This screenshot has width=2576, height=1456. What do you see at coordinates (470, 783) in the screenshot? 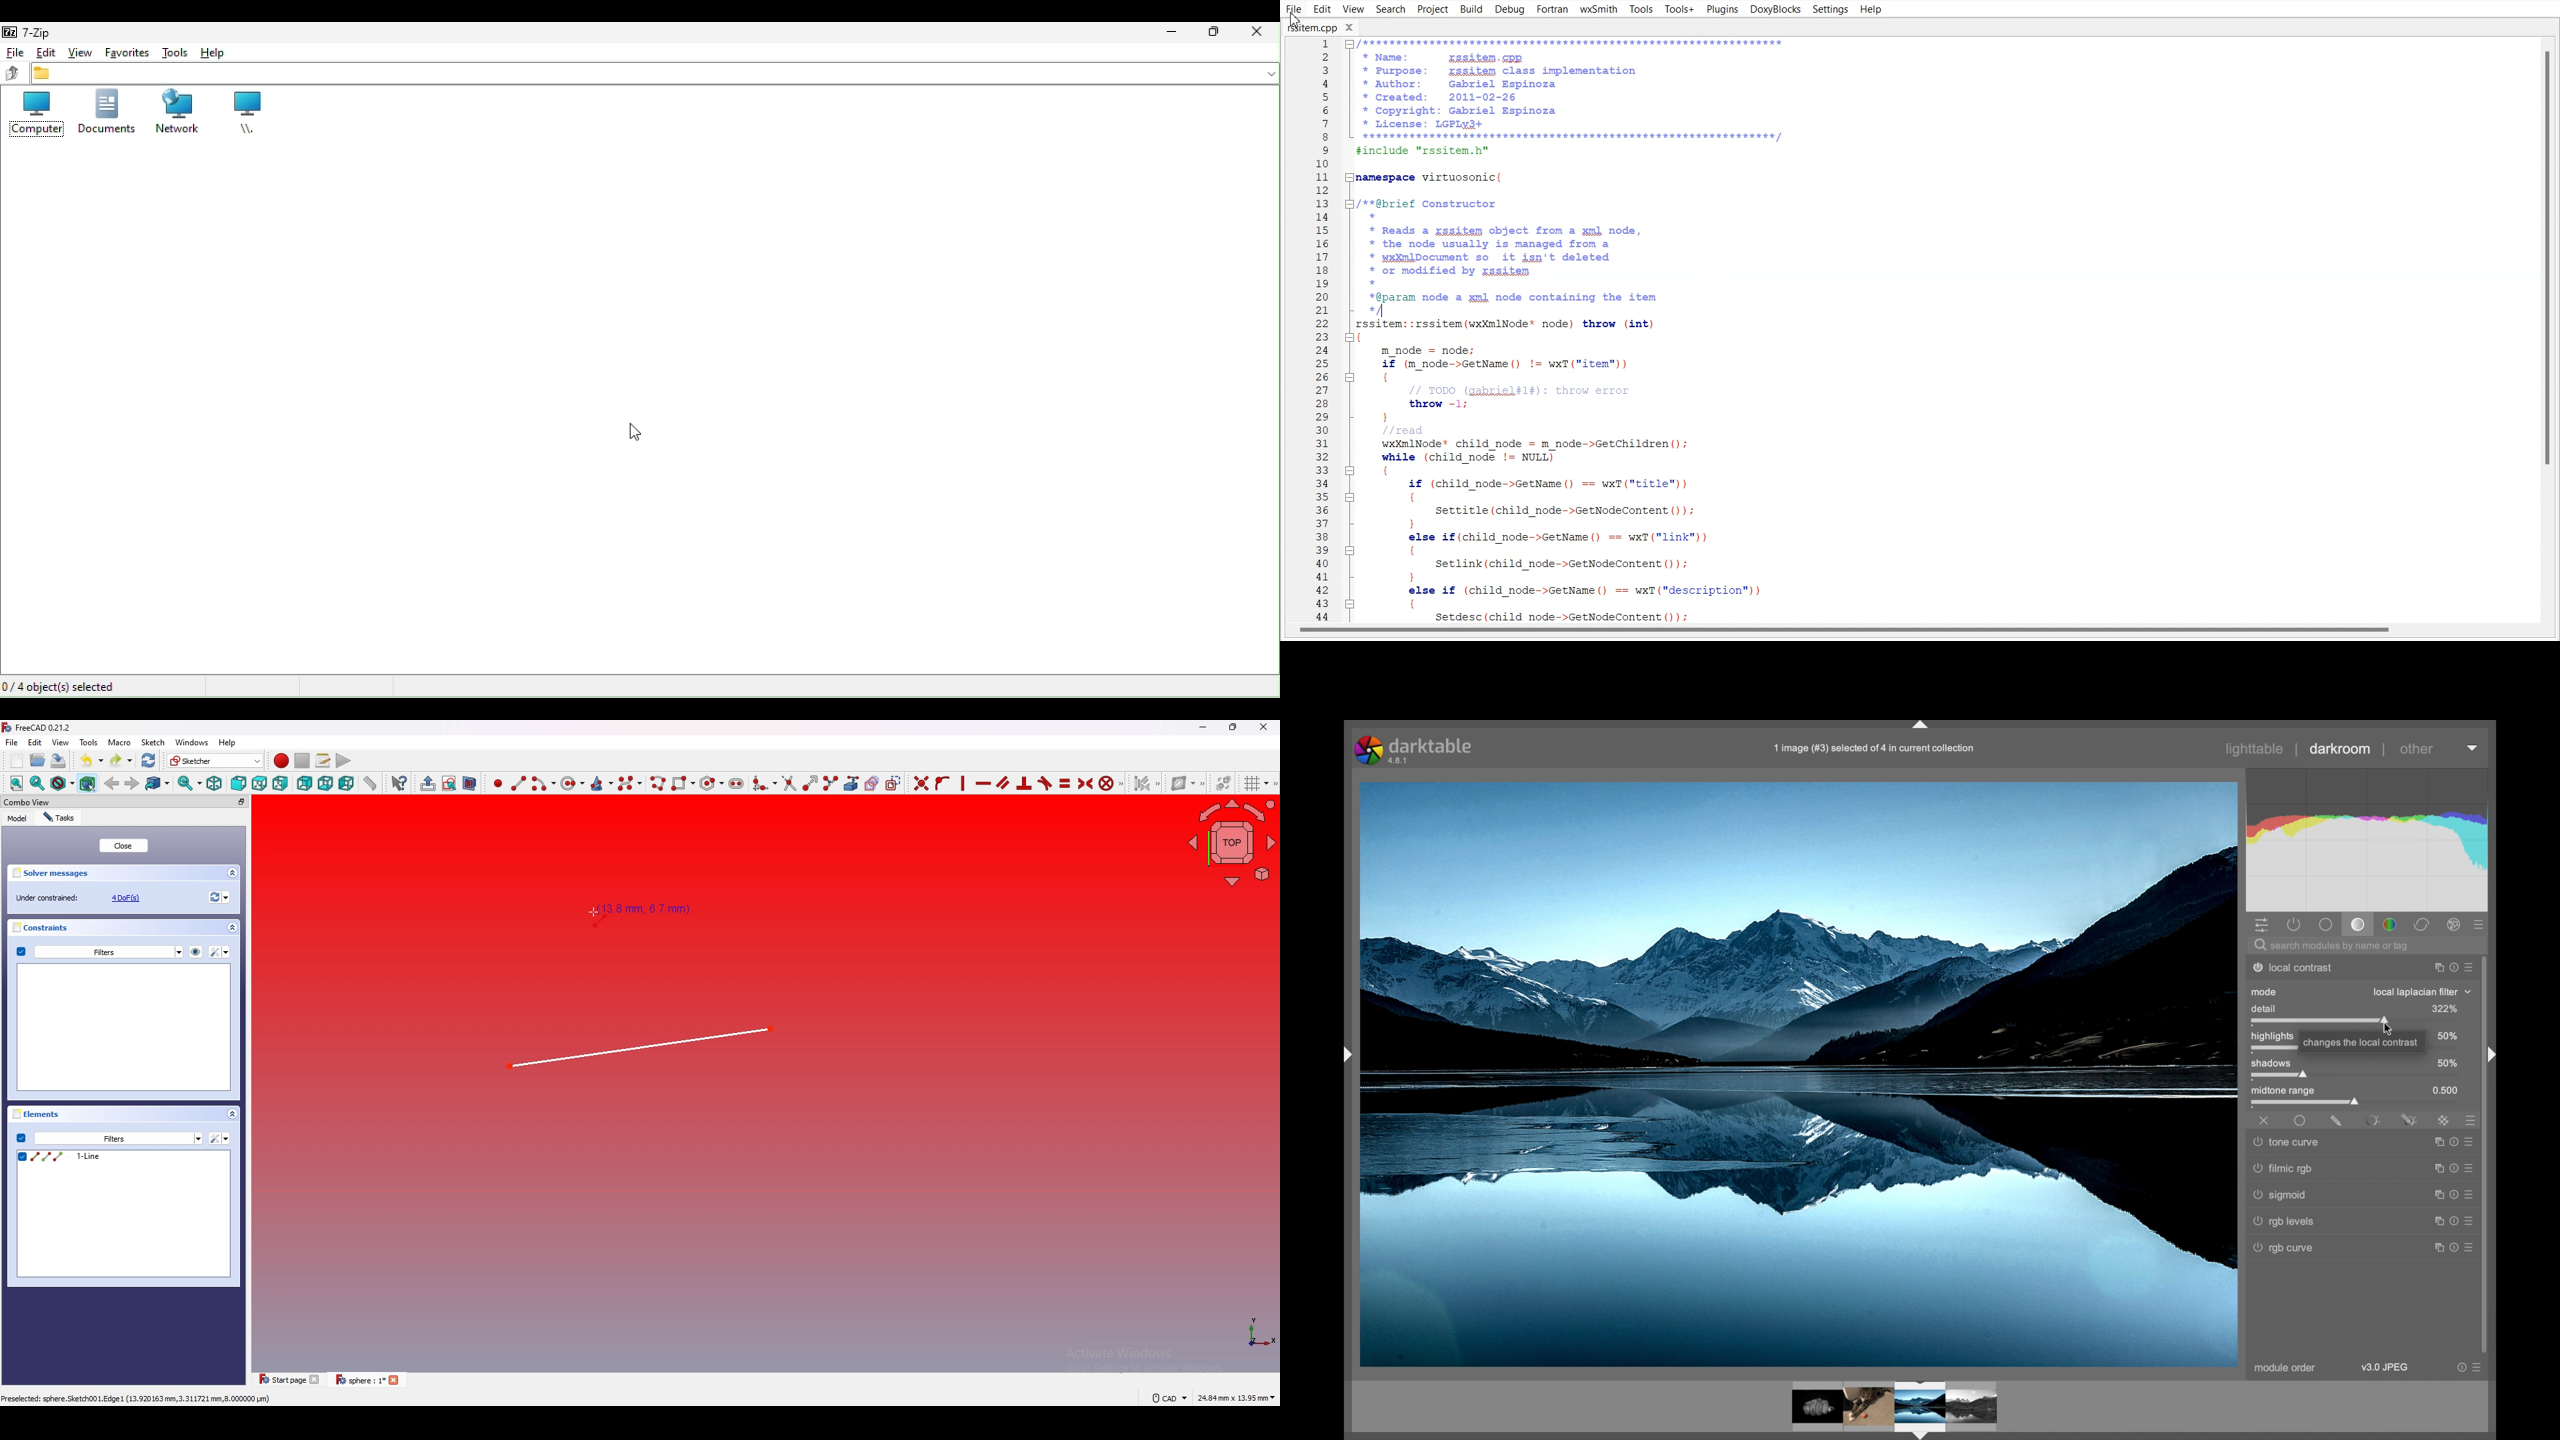
I see `View section` at bounding box center [470, 783].